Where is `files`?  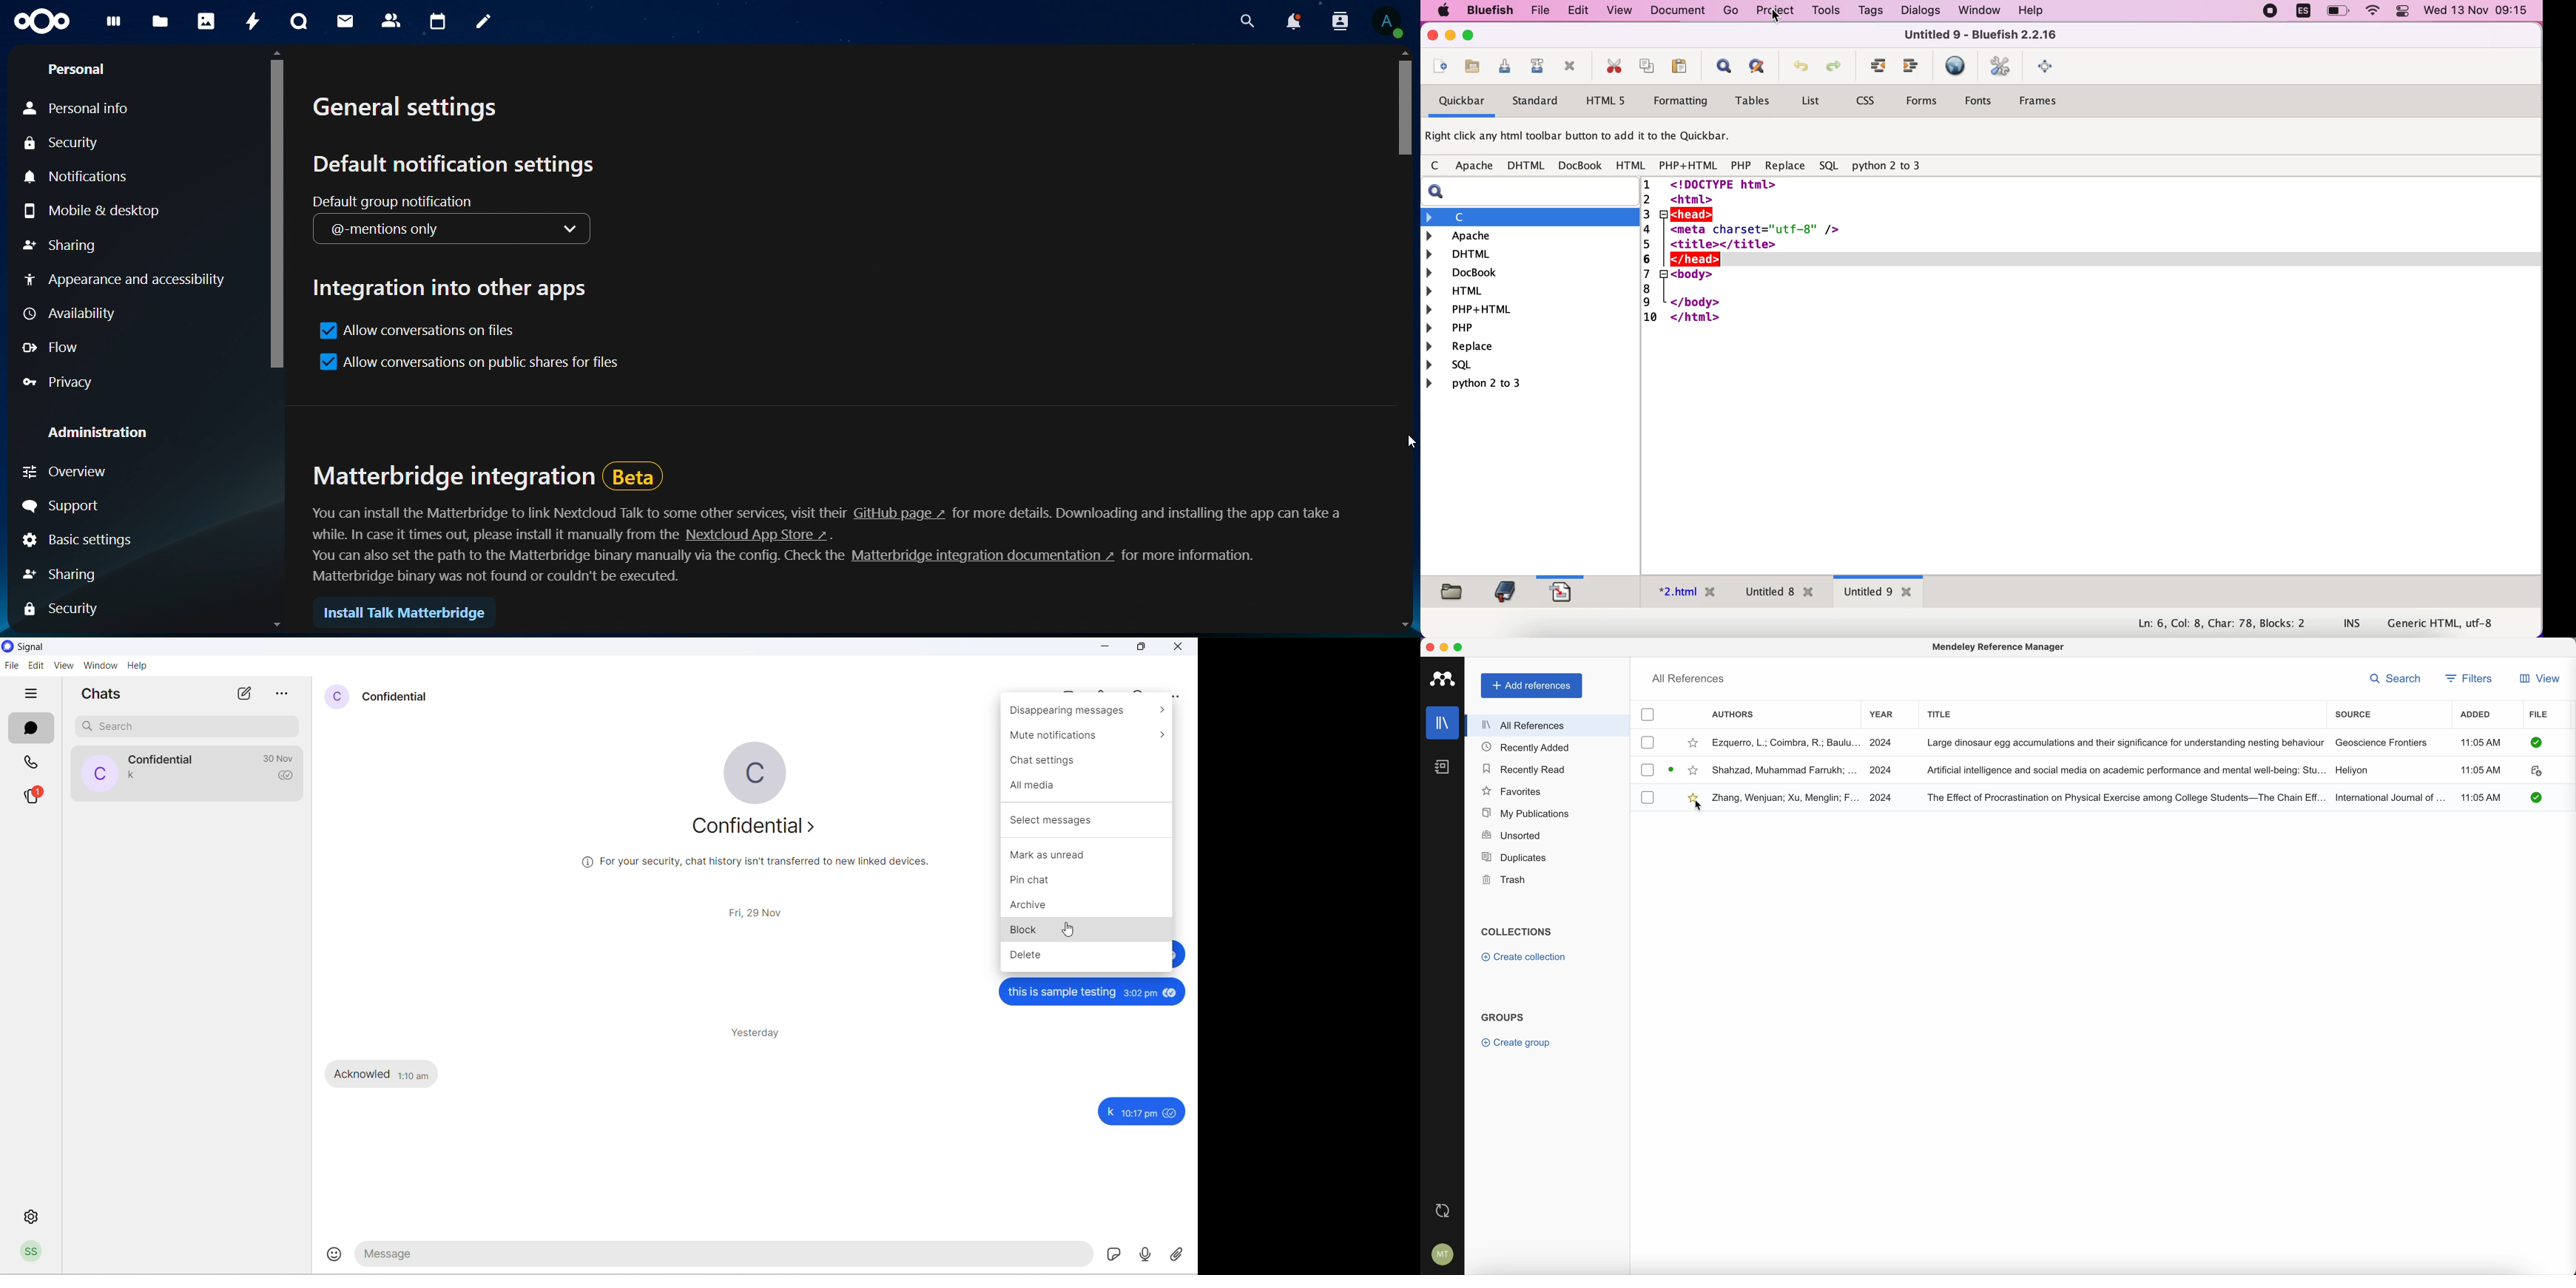 files is located at coordinates (161, 19).